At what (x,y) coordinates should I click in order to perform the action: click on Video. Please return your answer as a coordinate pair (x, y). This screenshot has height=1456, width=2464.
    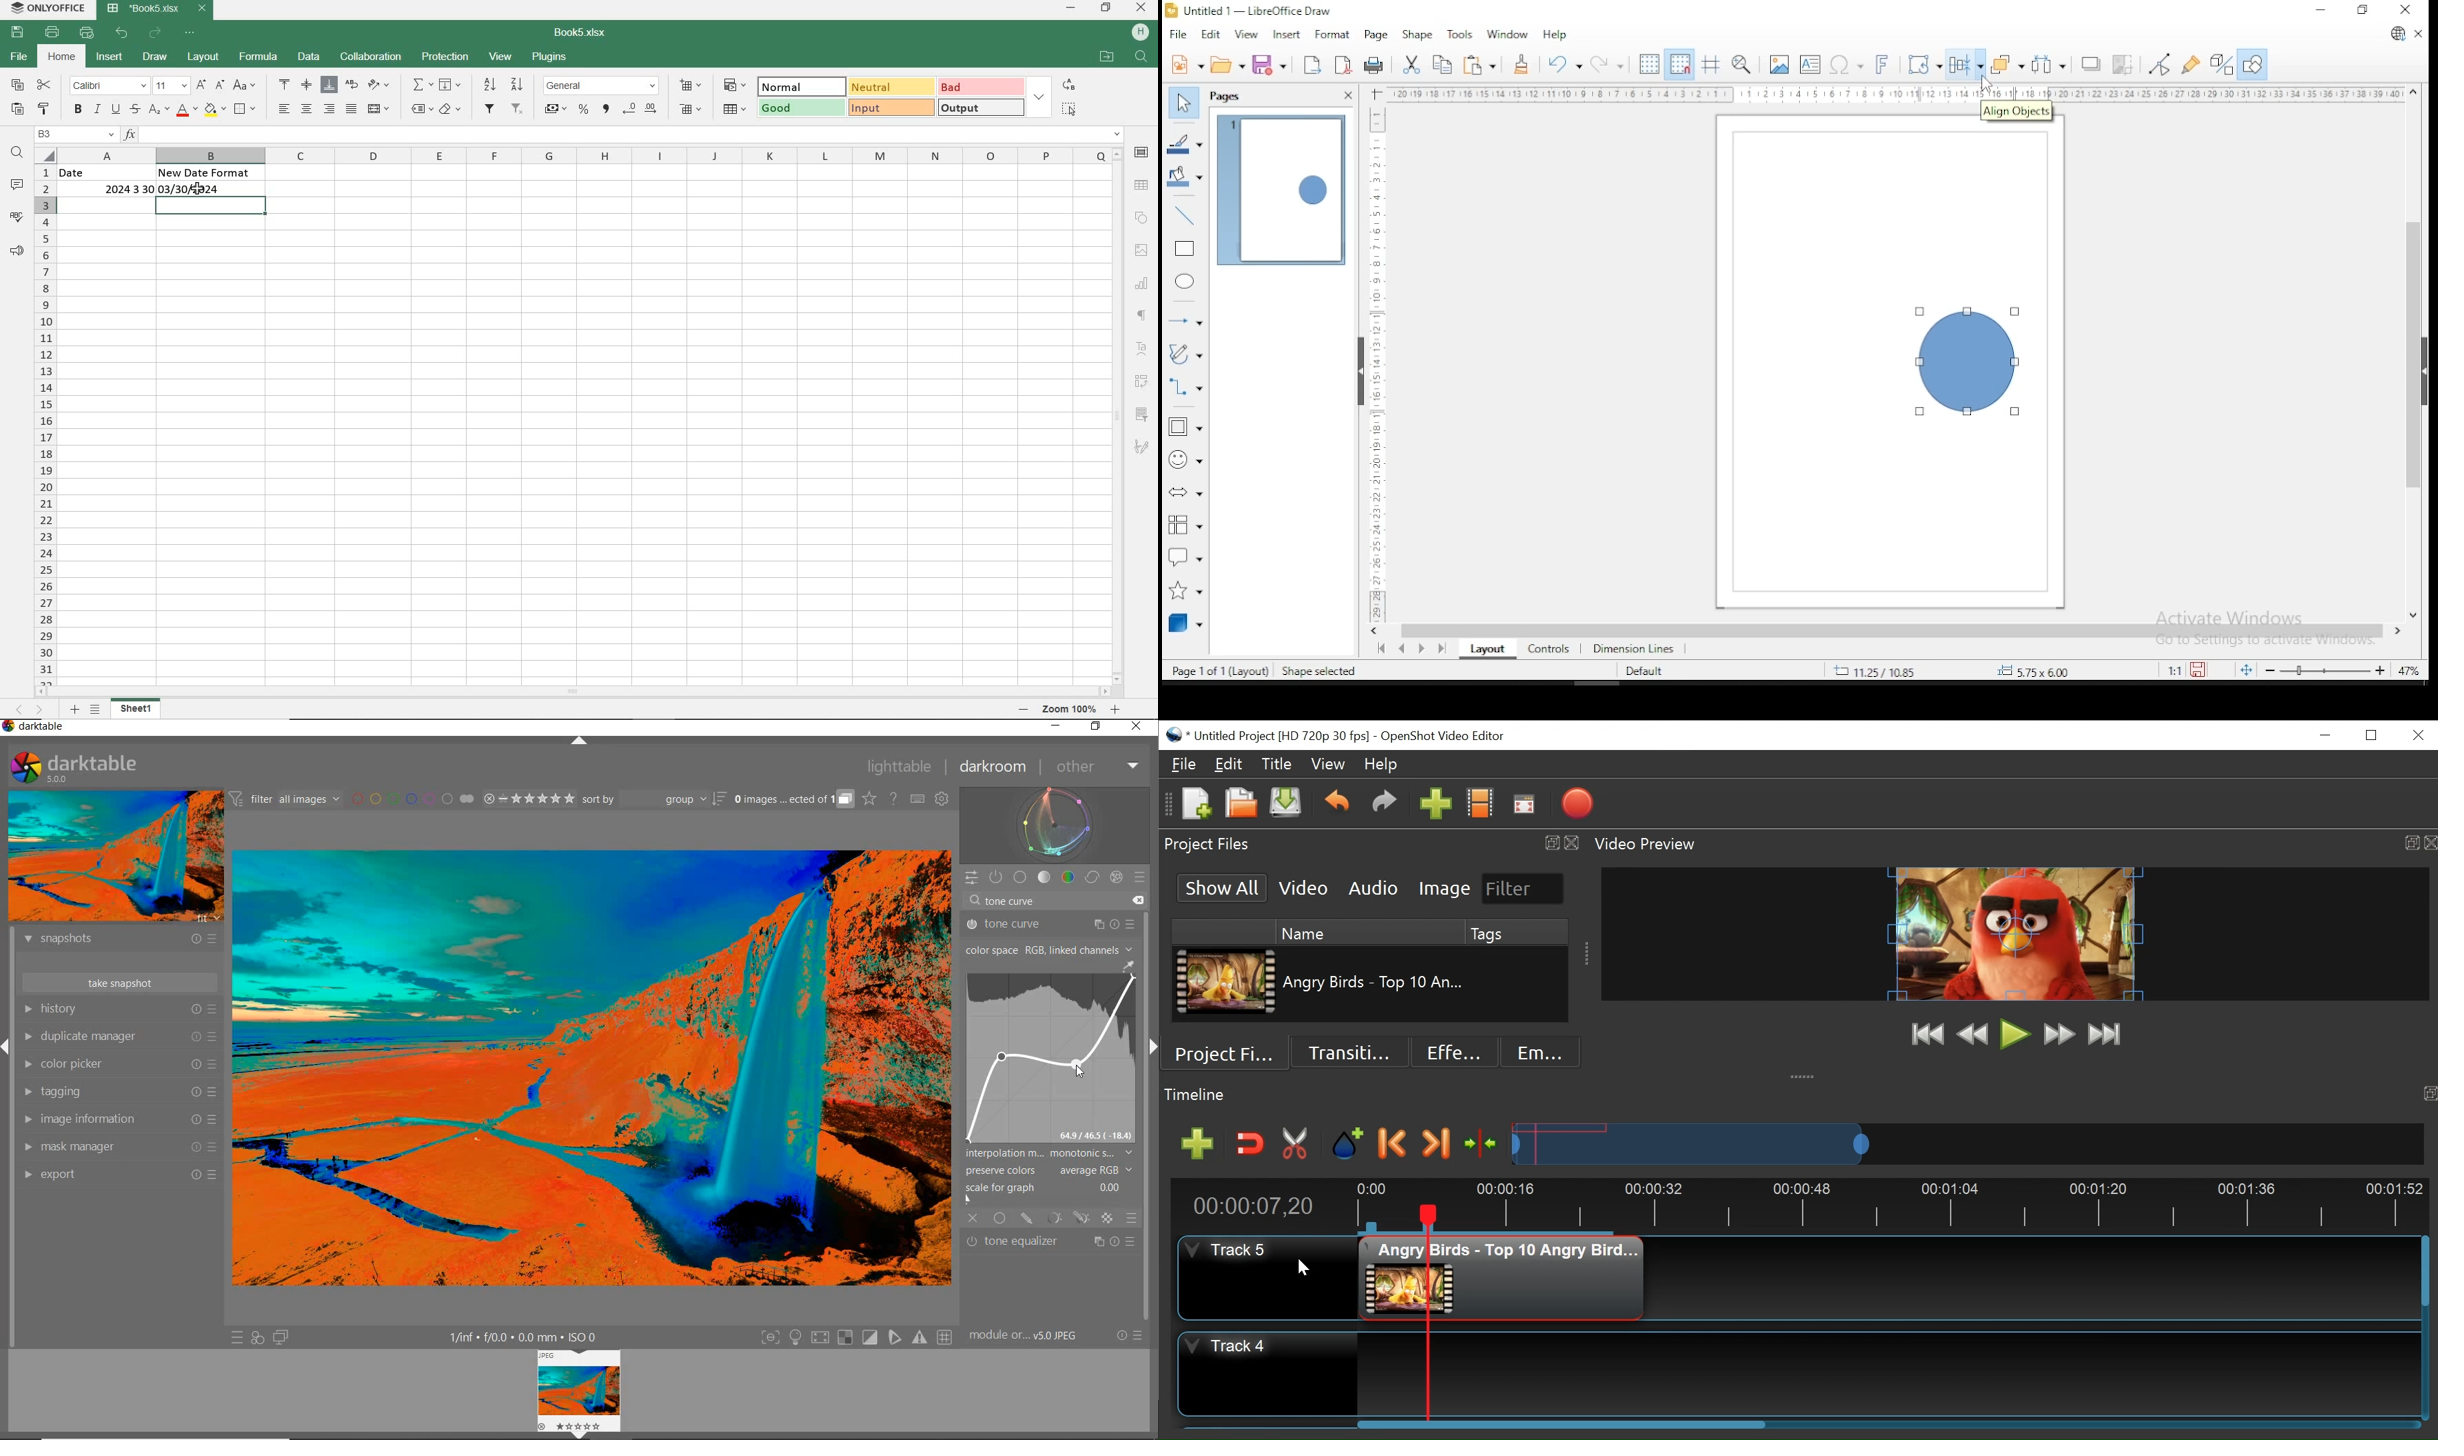
    Looking at the image, I should click on (1304, 887).